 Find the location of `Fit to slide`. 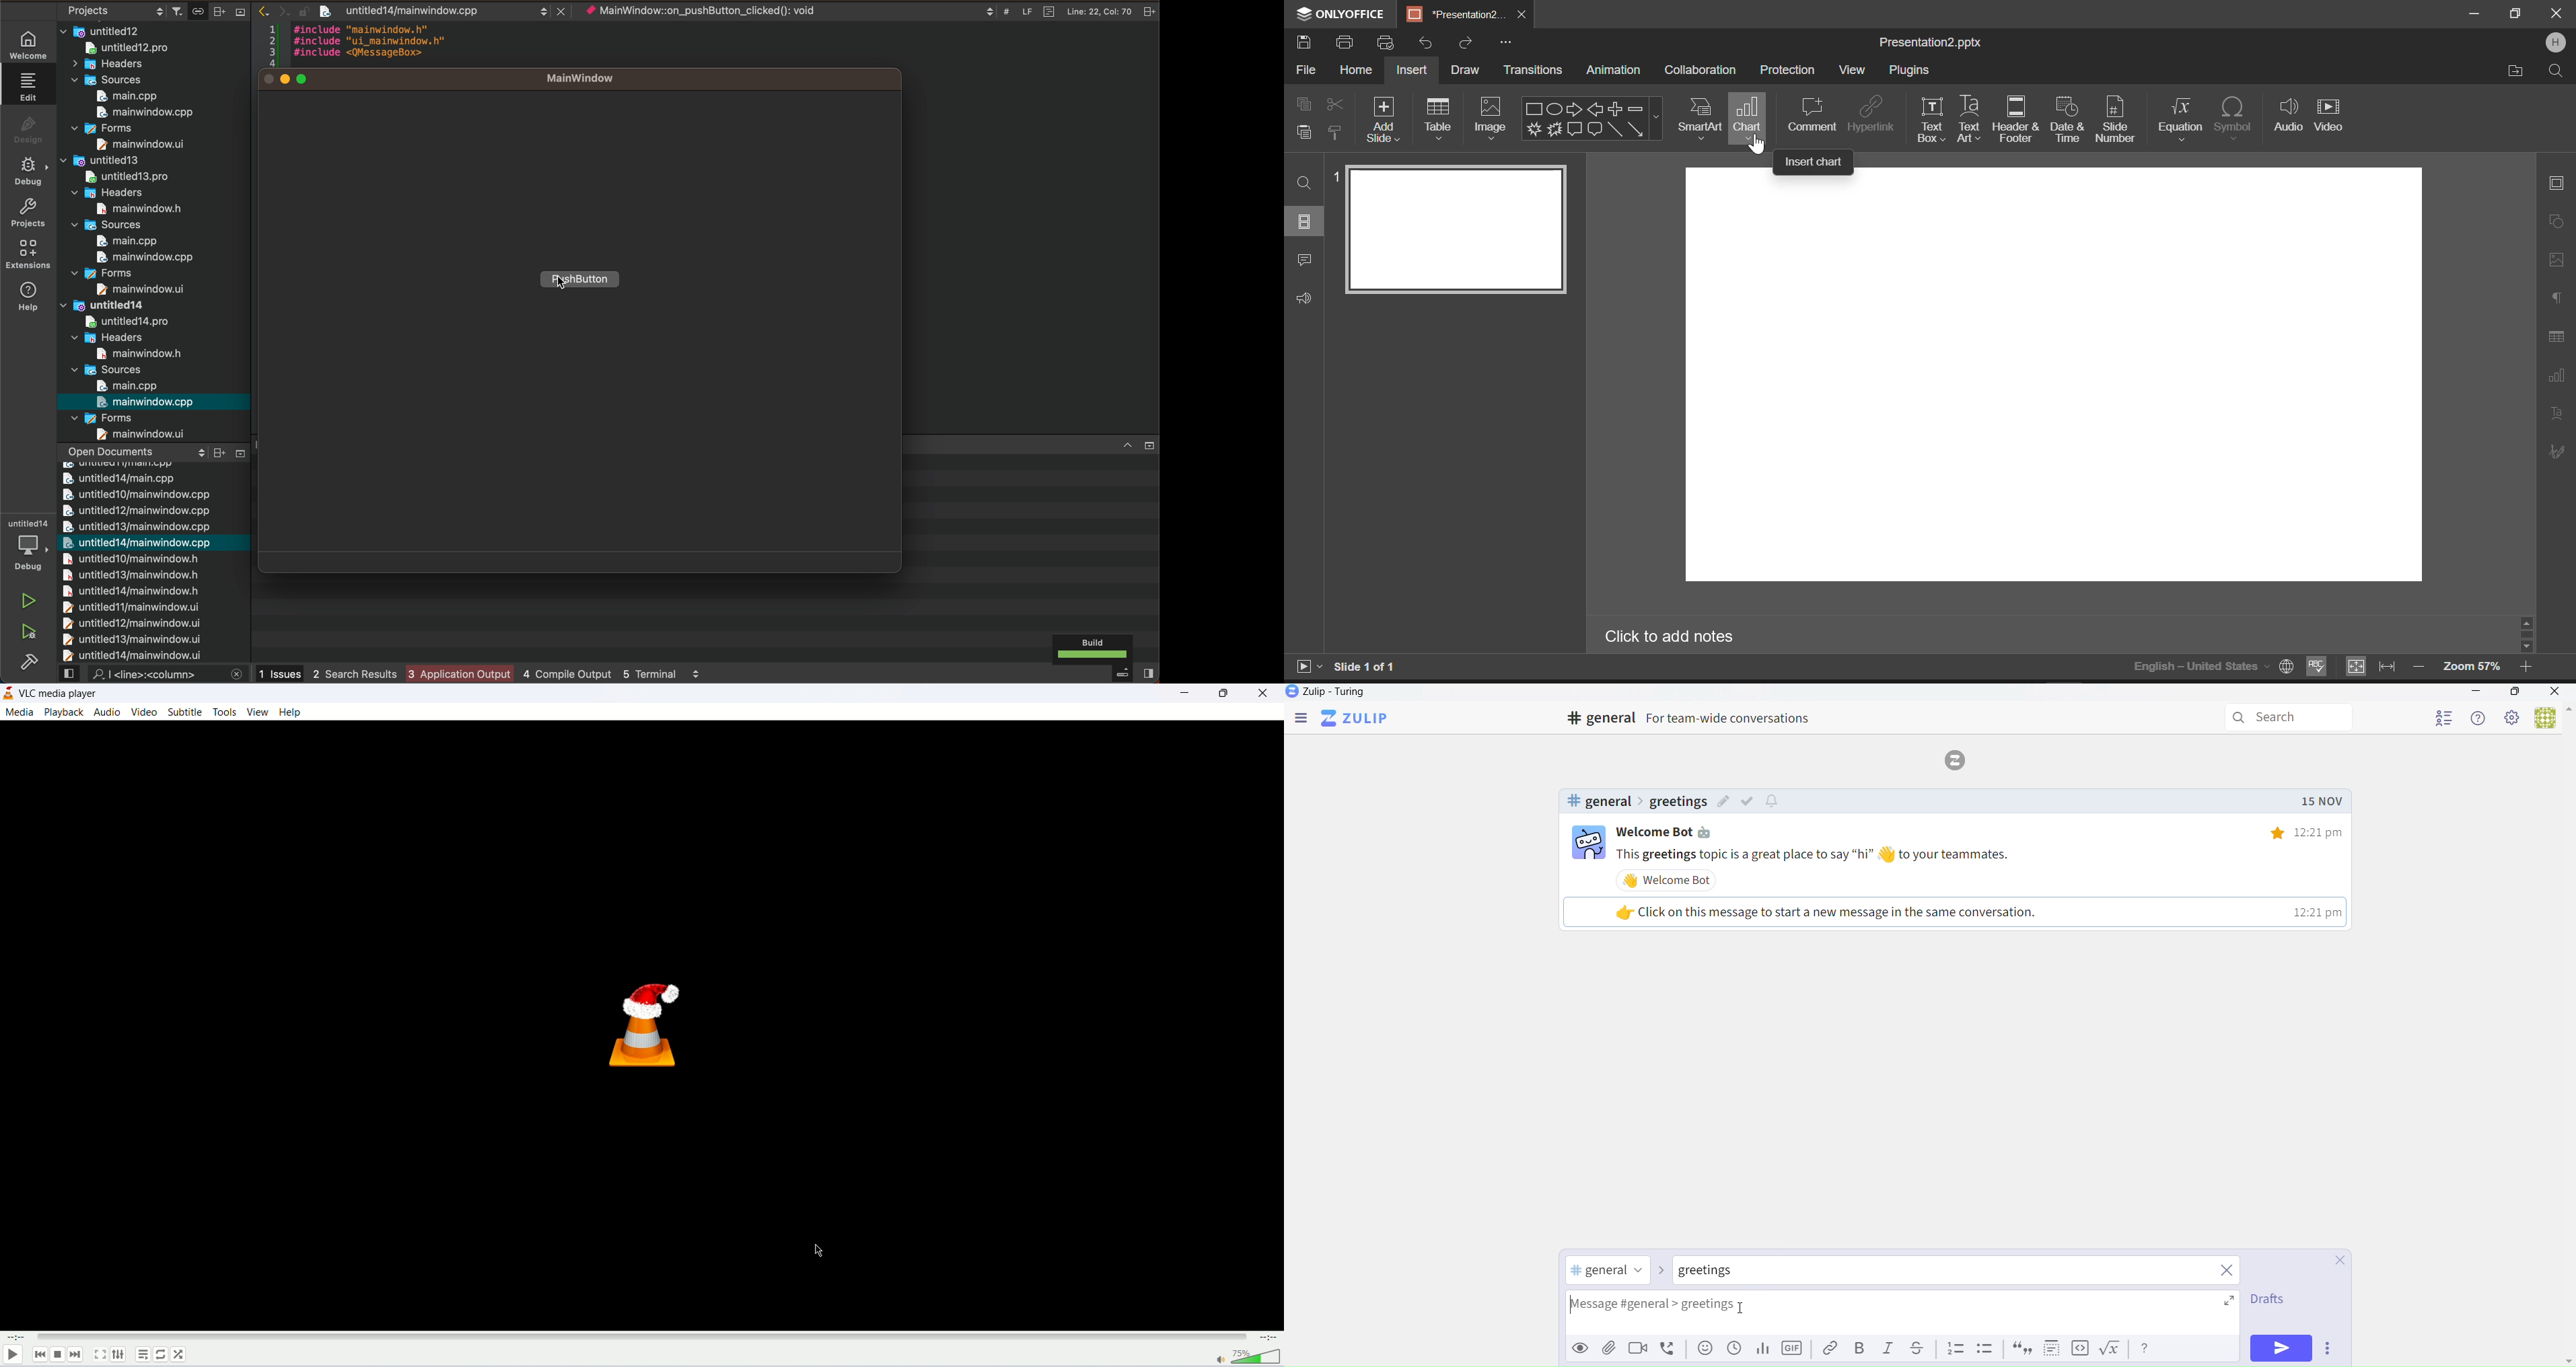

Fit to slide is located at coordinates (2355, 667).